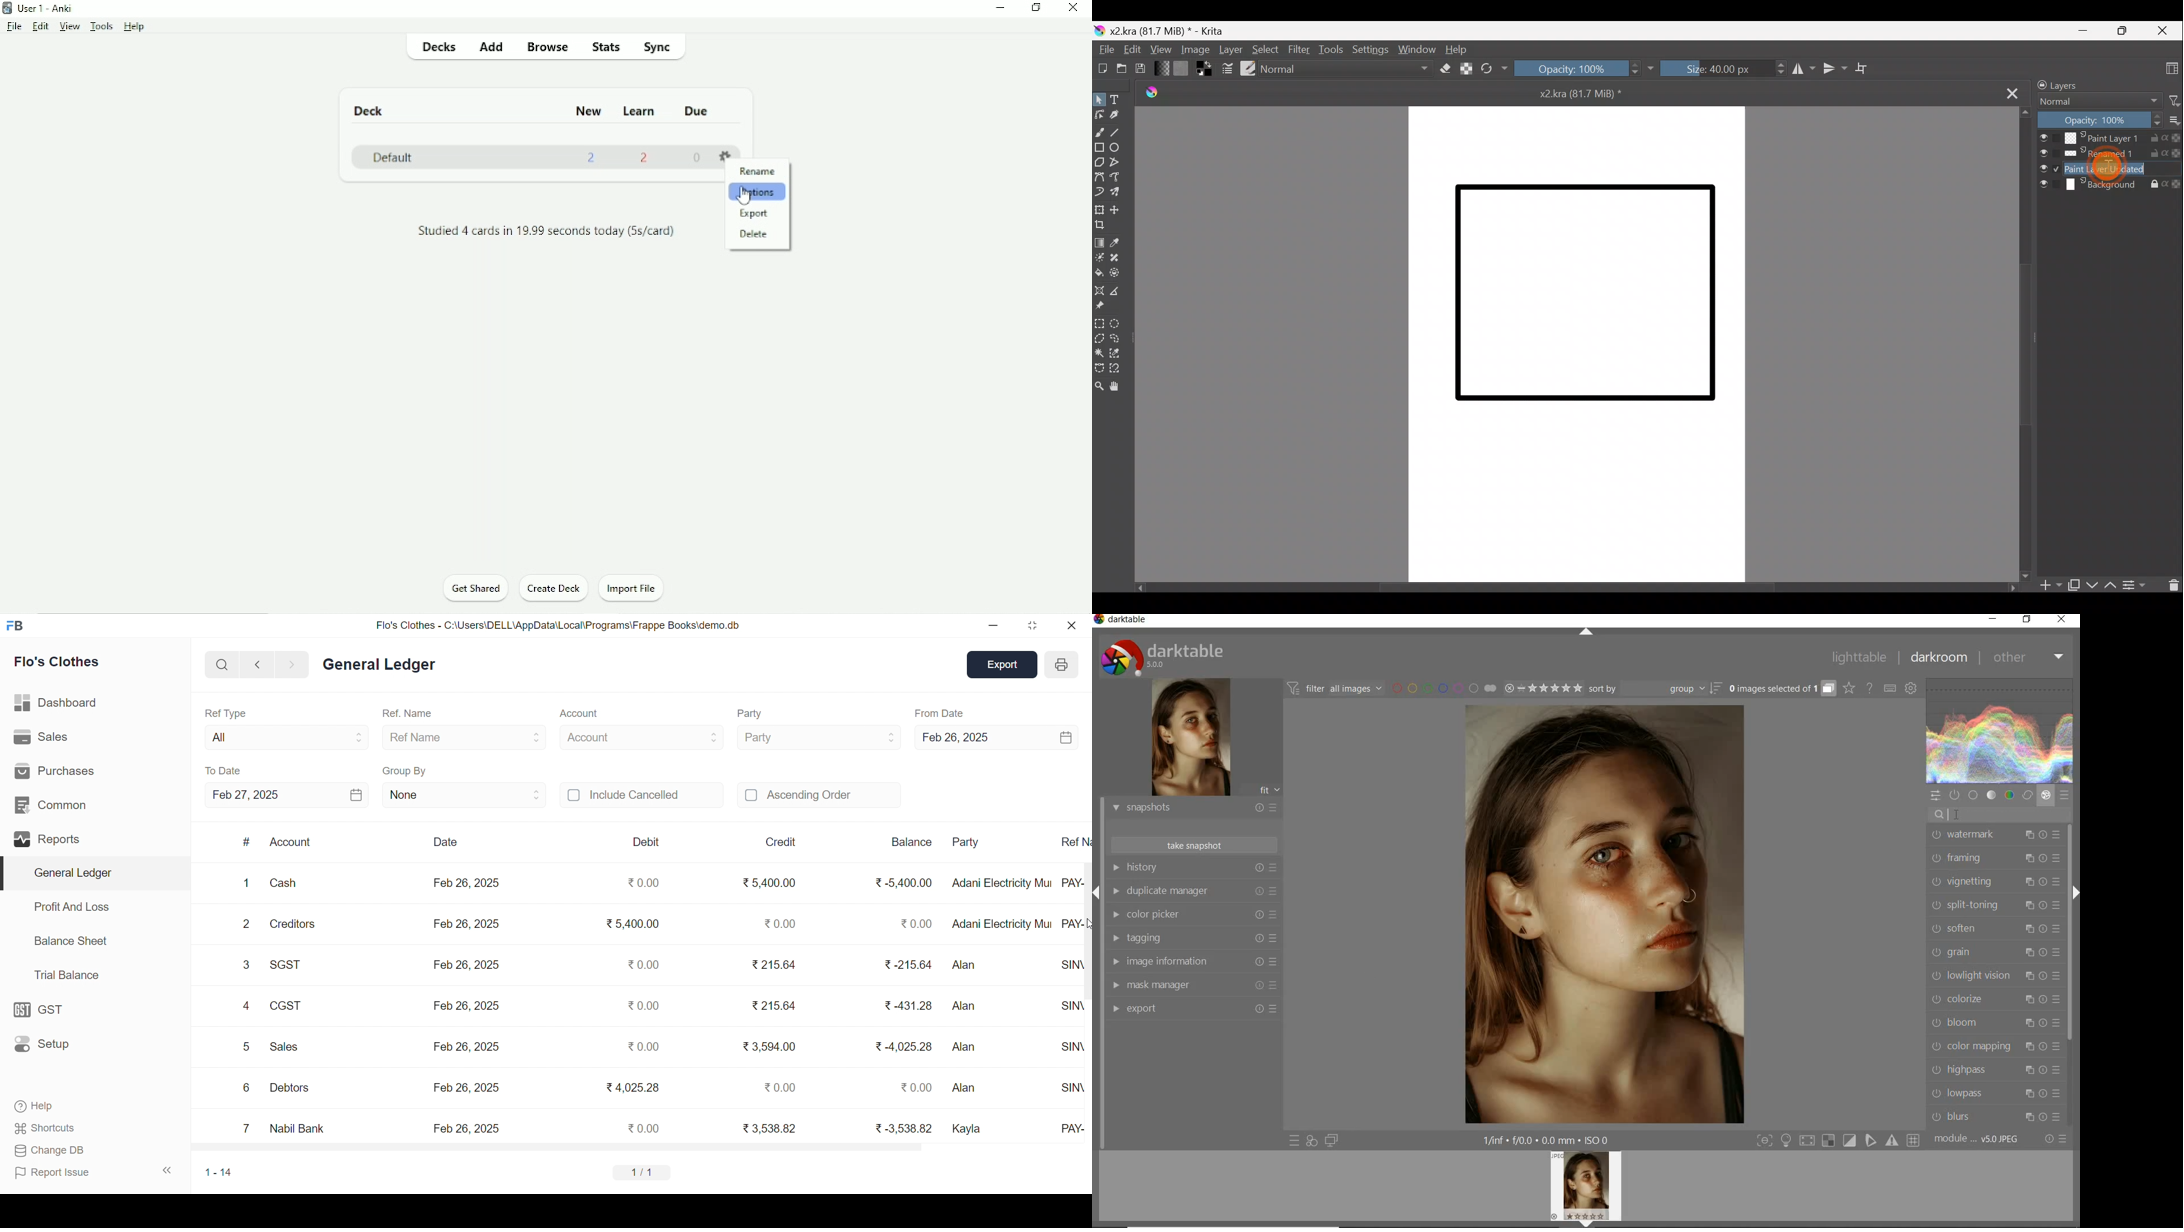  Describe the element at coordinates (1265, 51) in the screenshot. I see `Select` at that location.